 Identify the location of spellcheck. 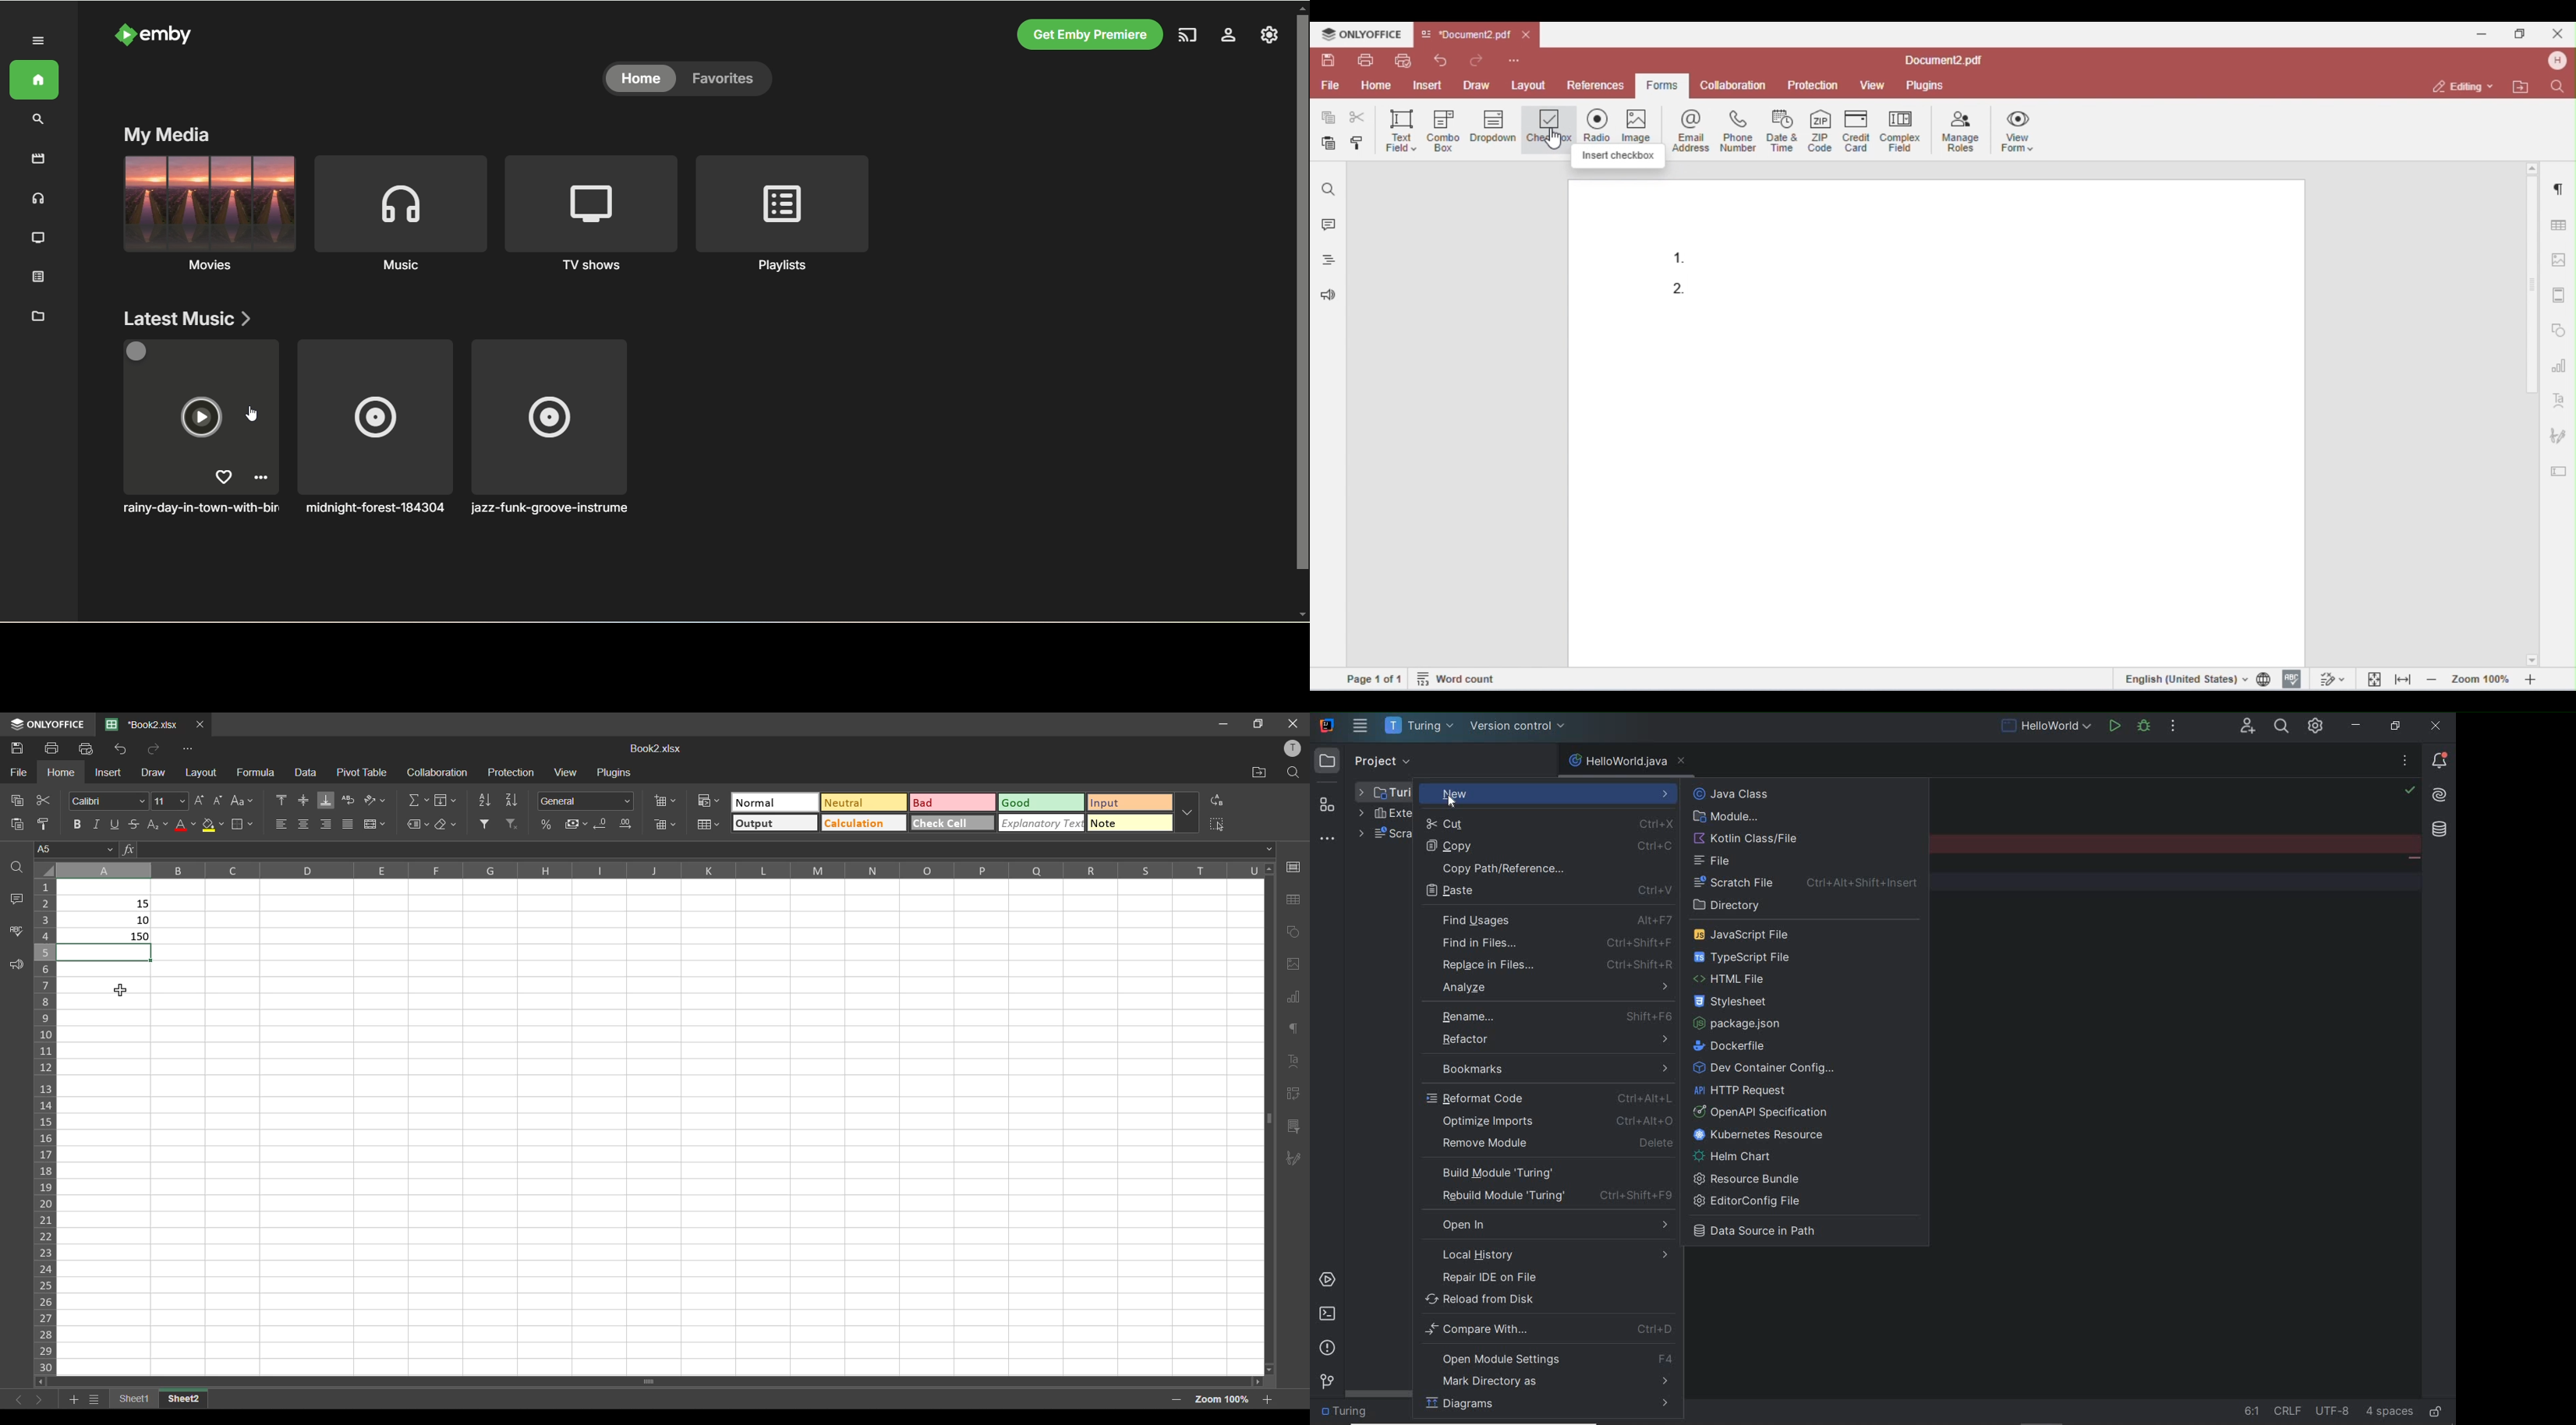
(17, 933).